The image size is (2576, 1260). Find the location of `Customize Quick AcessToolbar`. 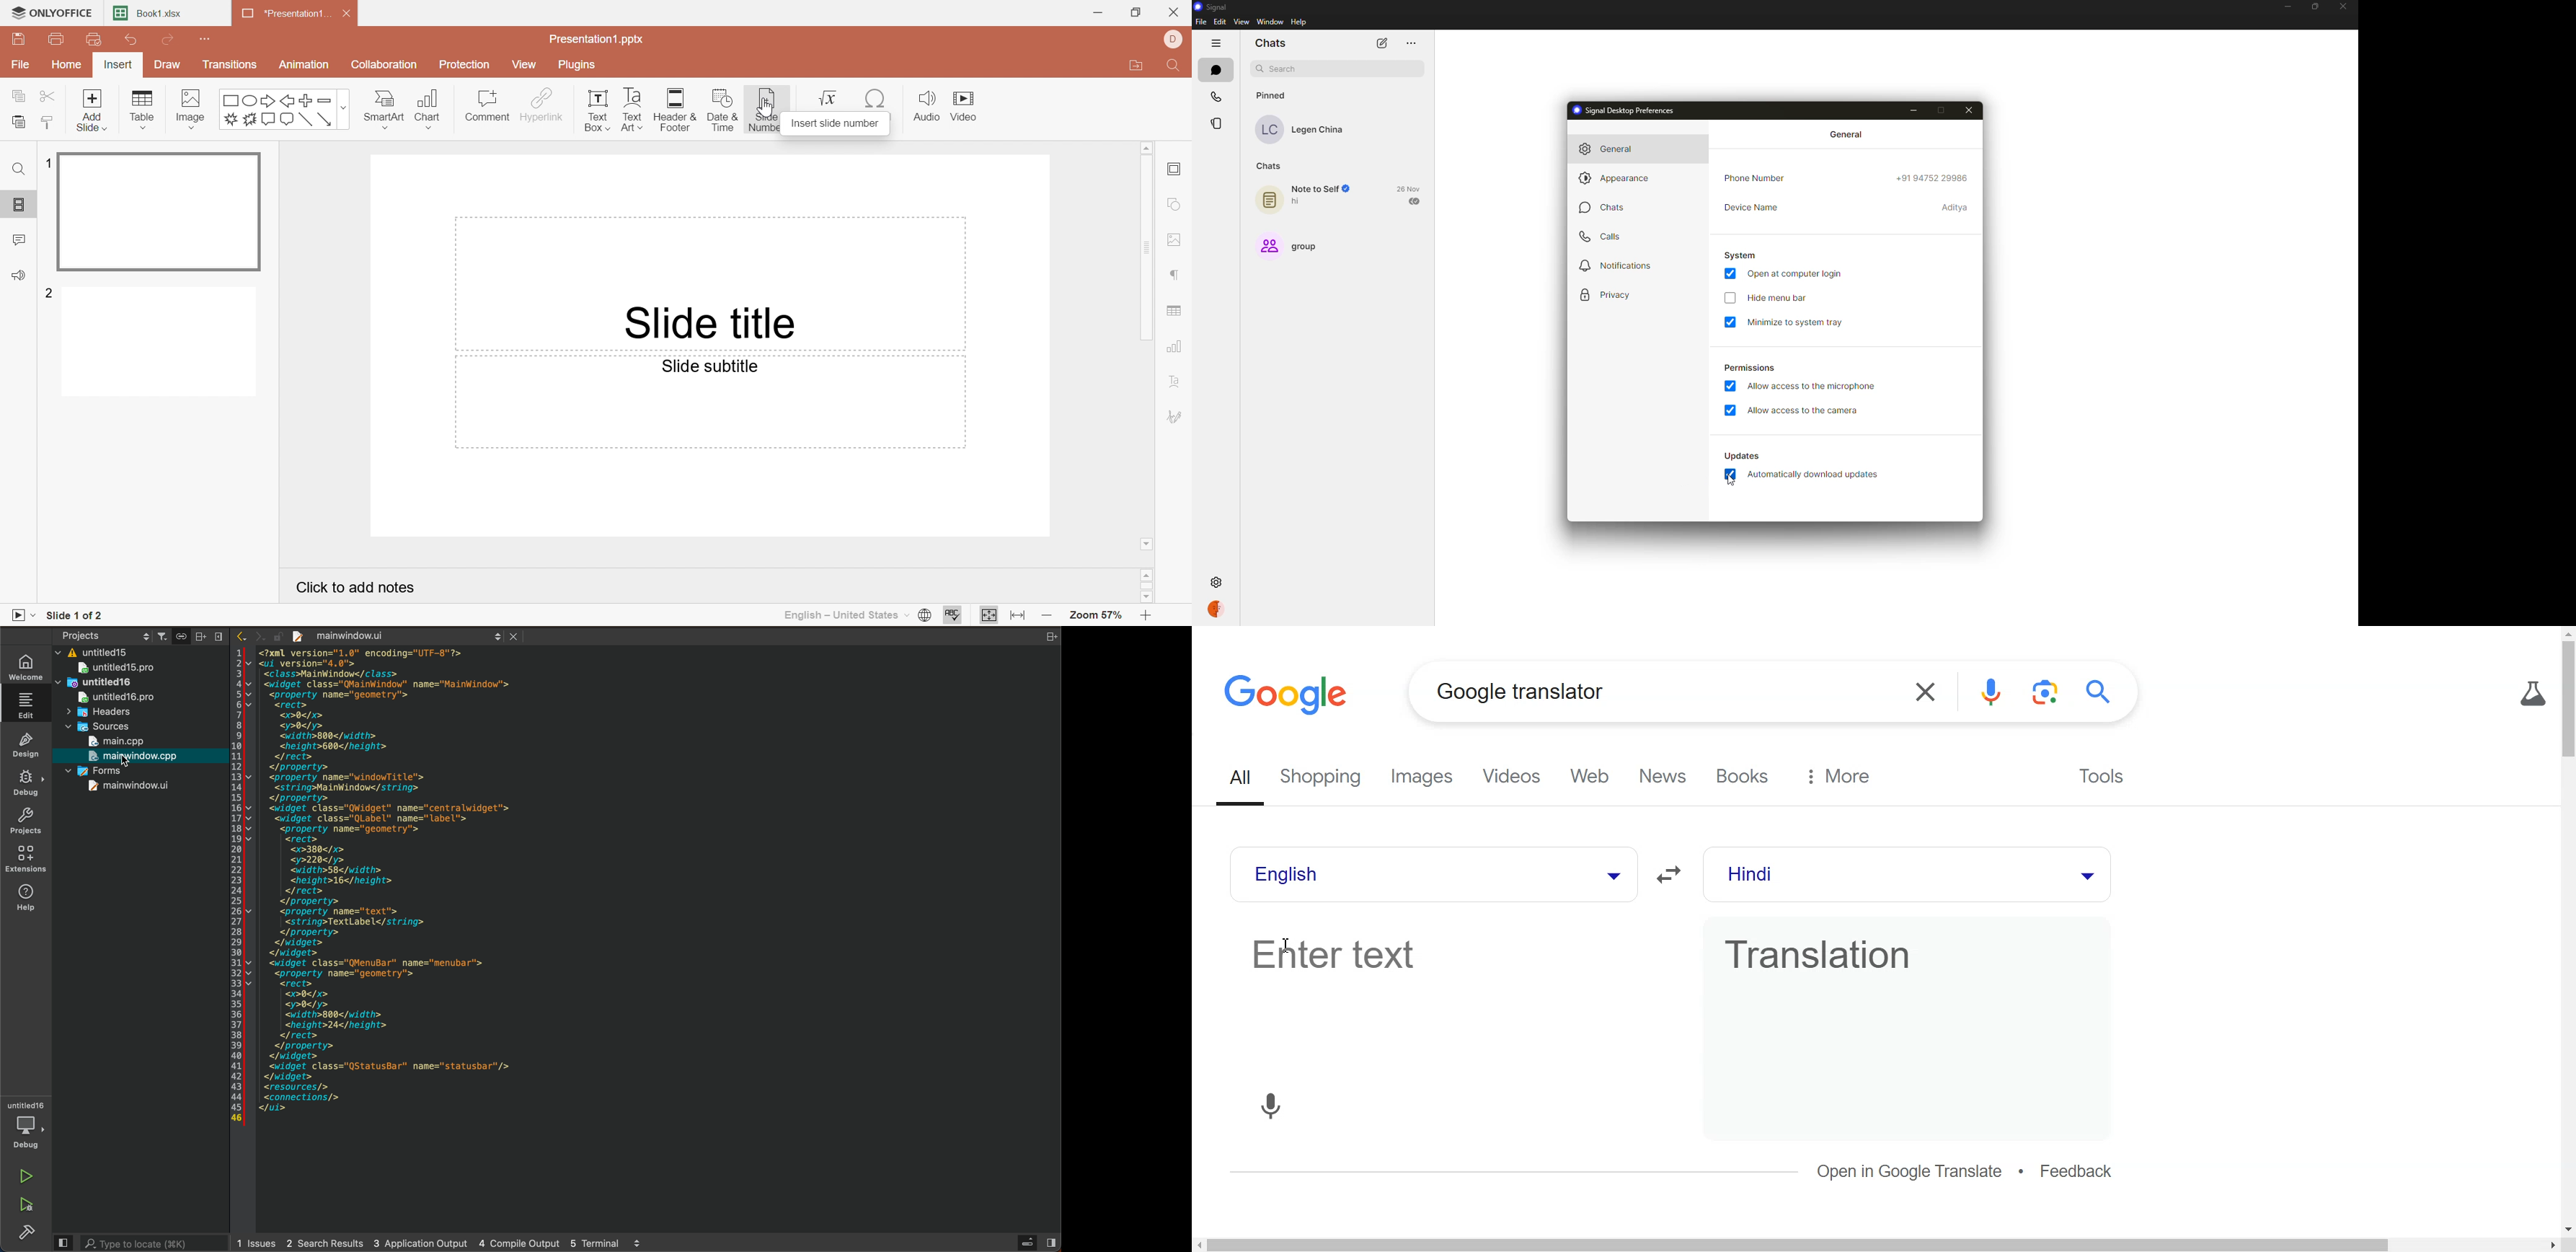

Customize Quick AcessToolbar is located at coordinates (206, 37).